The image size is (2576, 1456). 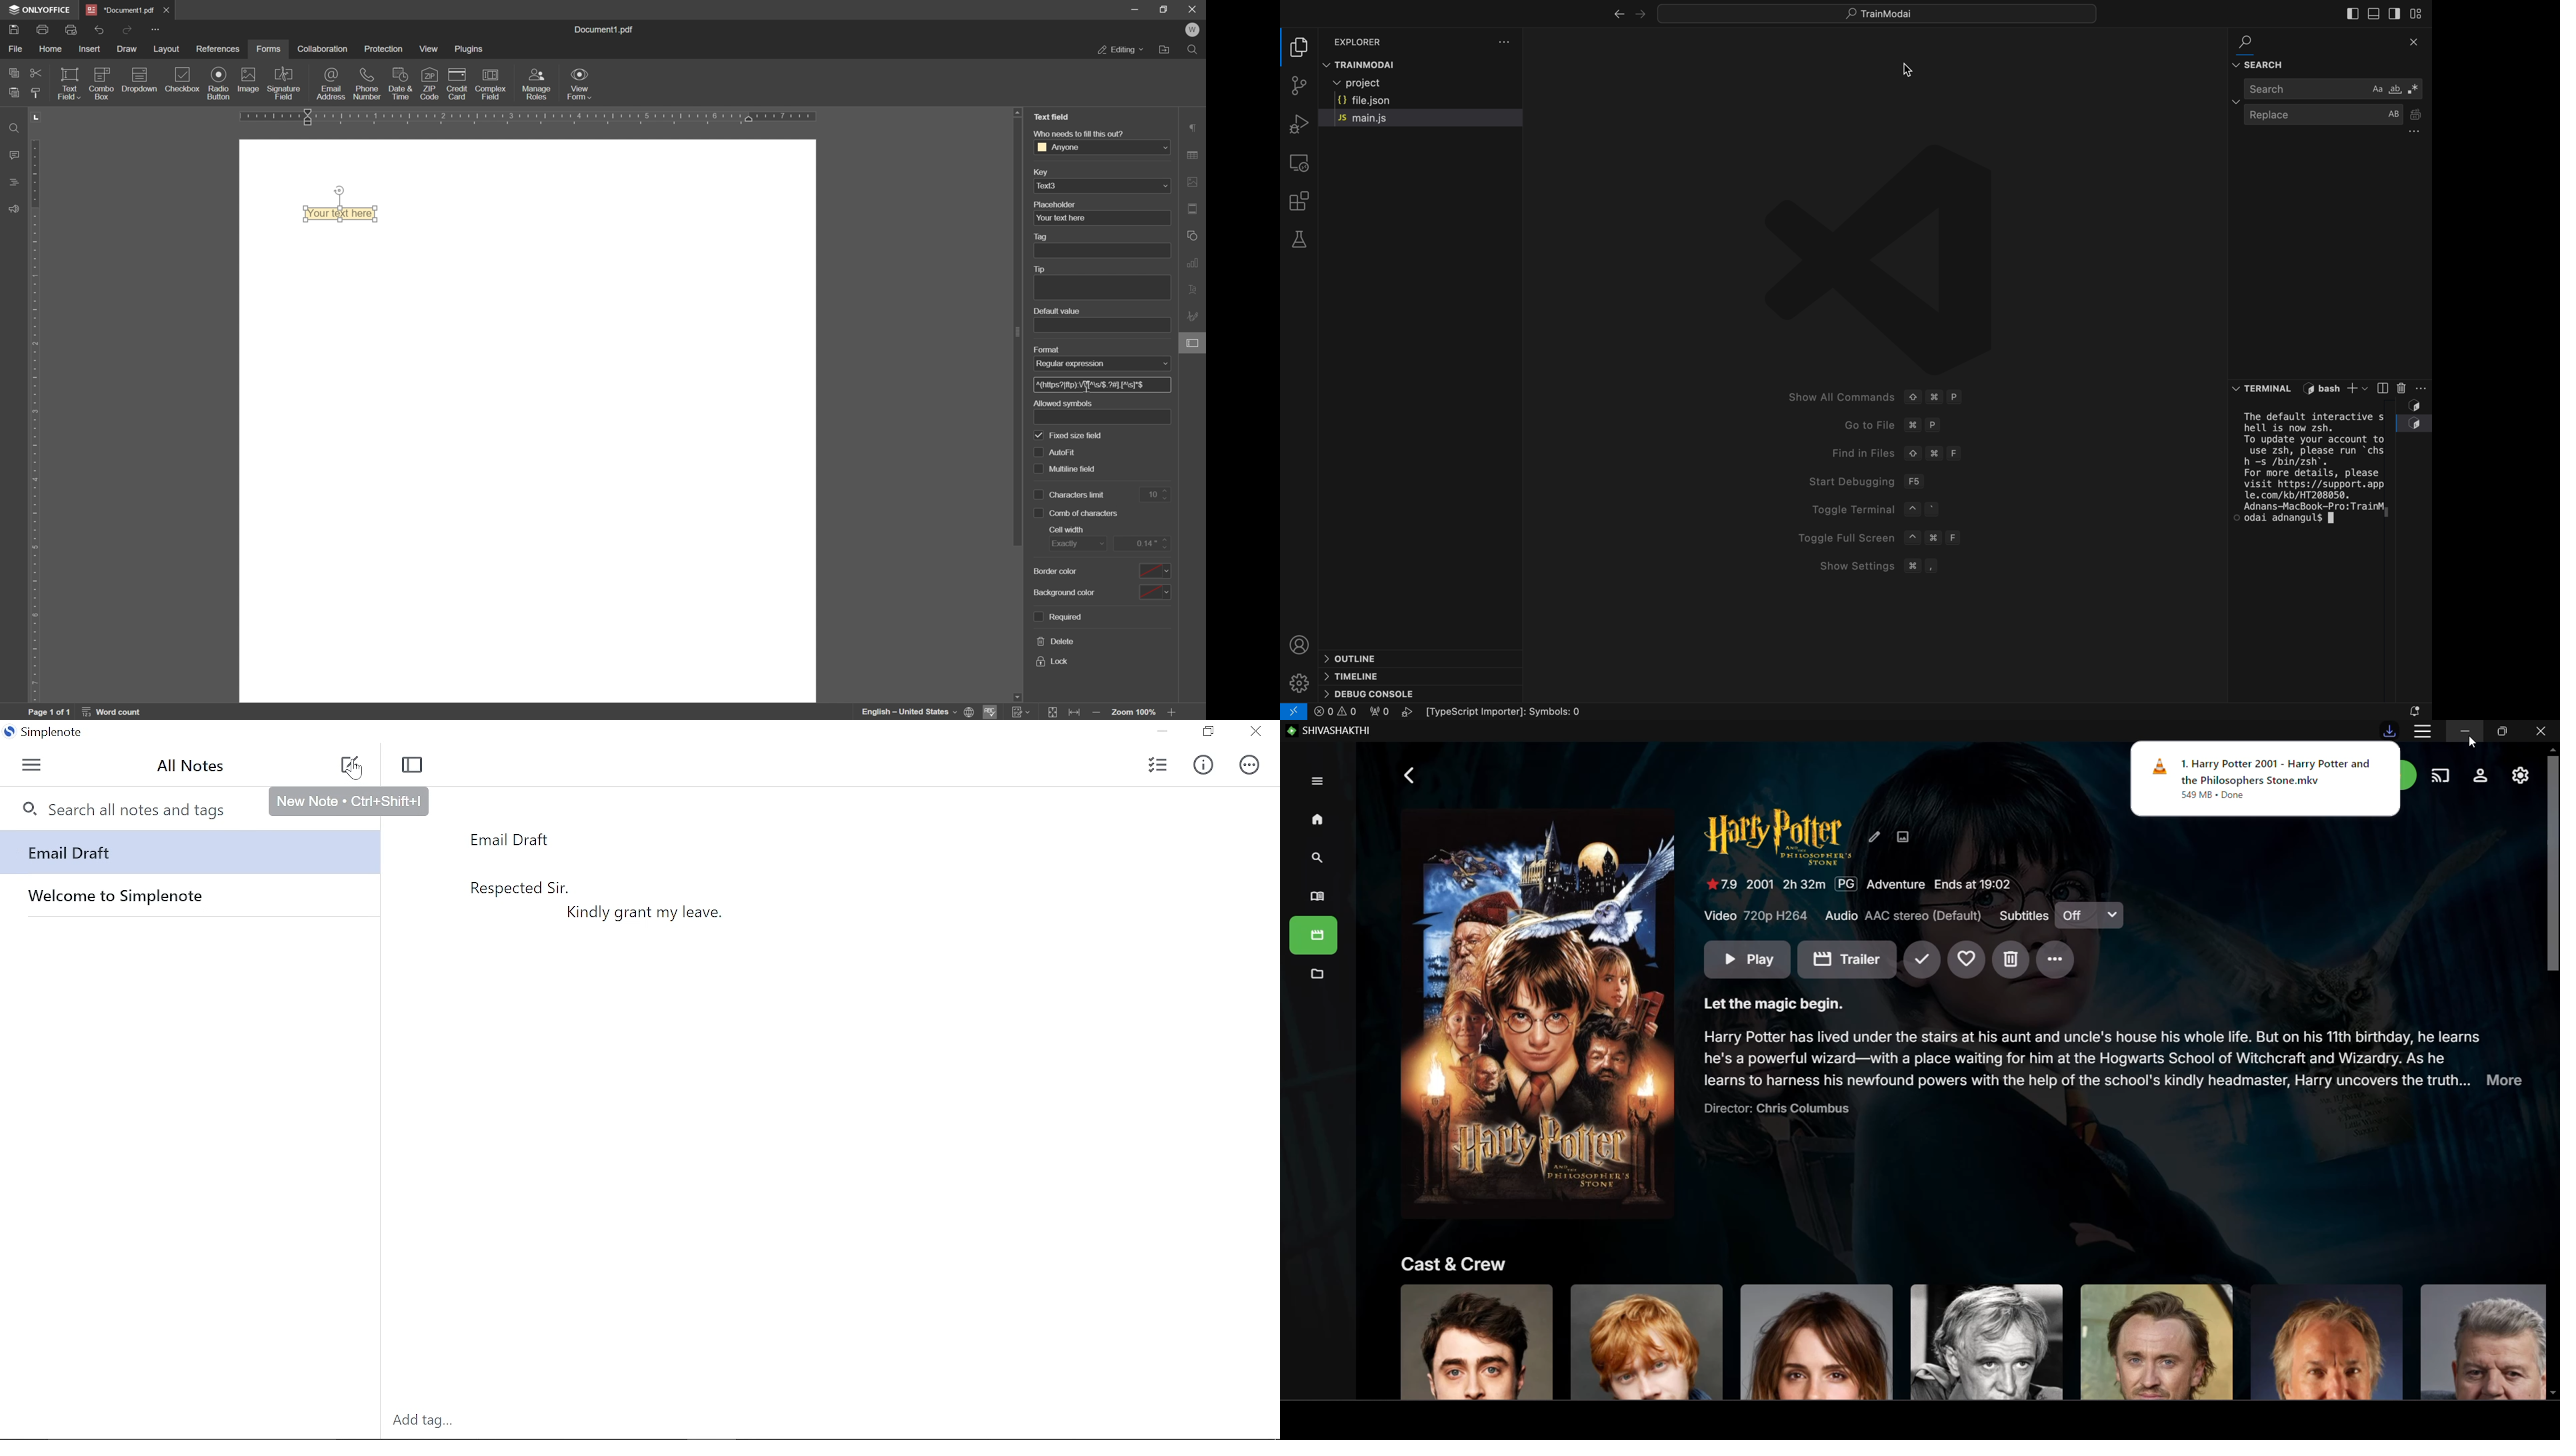 I want to click on Search, so click(x=1313, y=859).